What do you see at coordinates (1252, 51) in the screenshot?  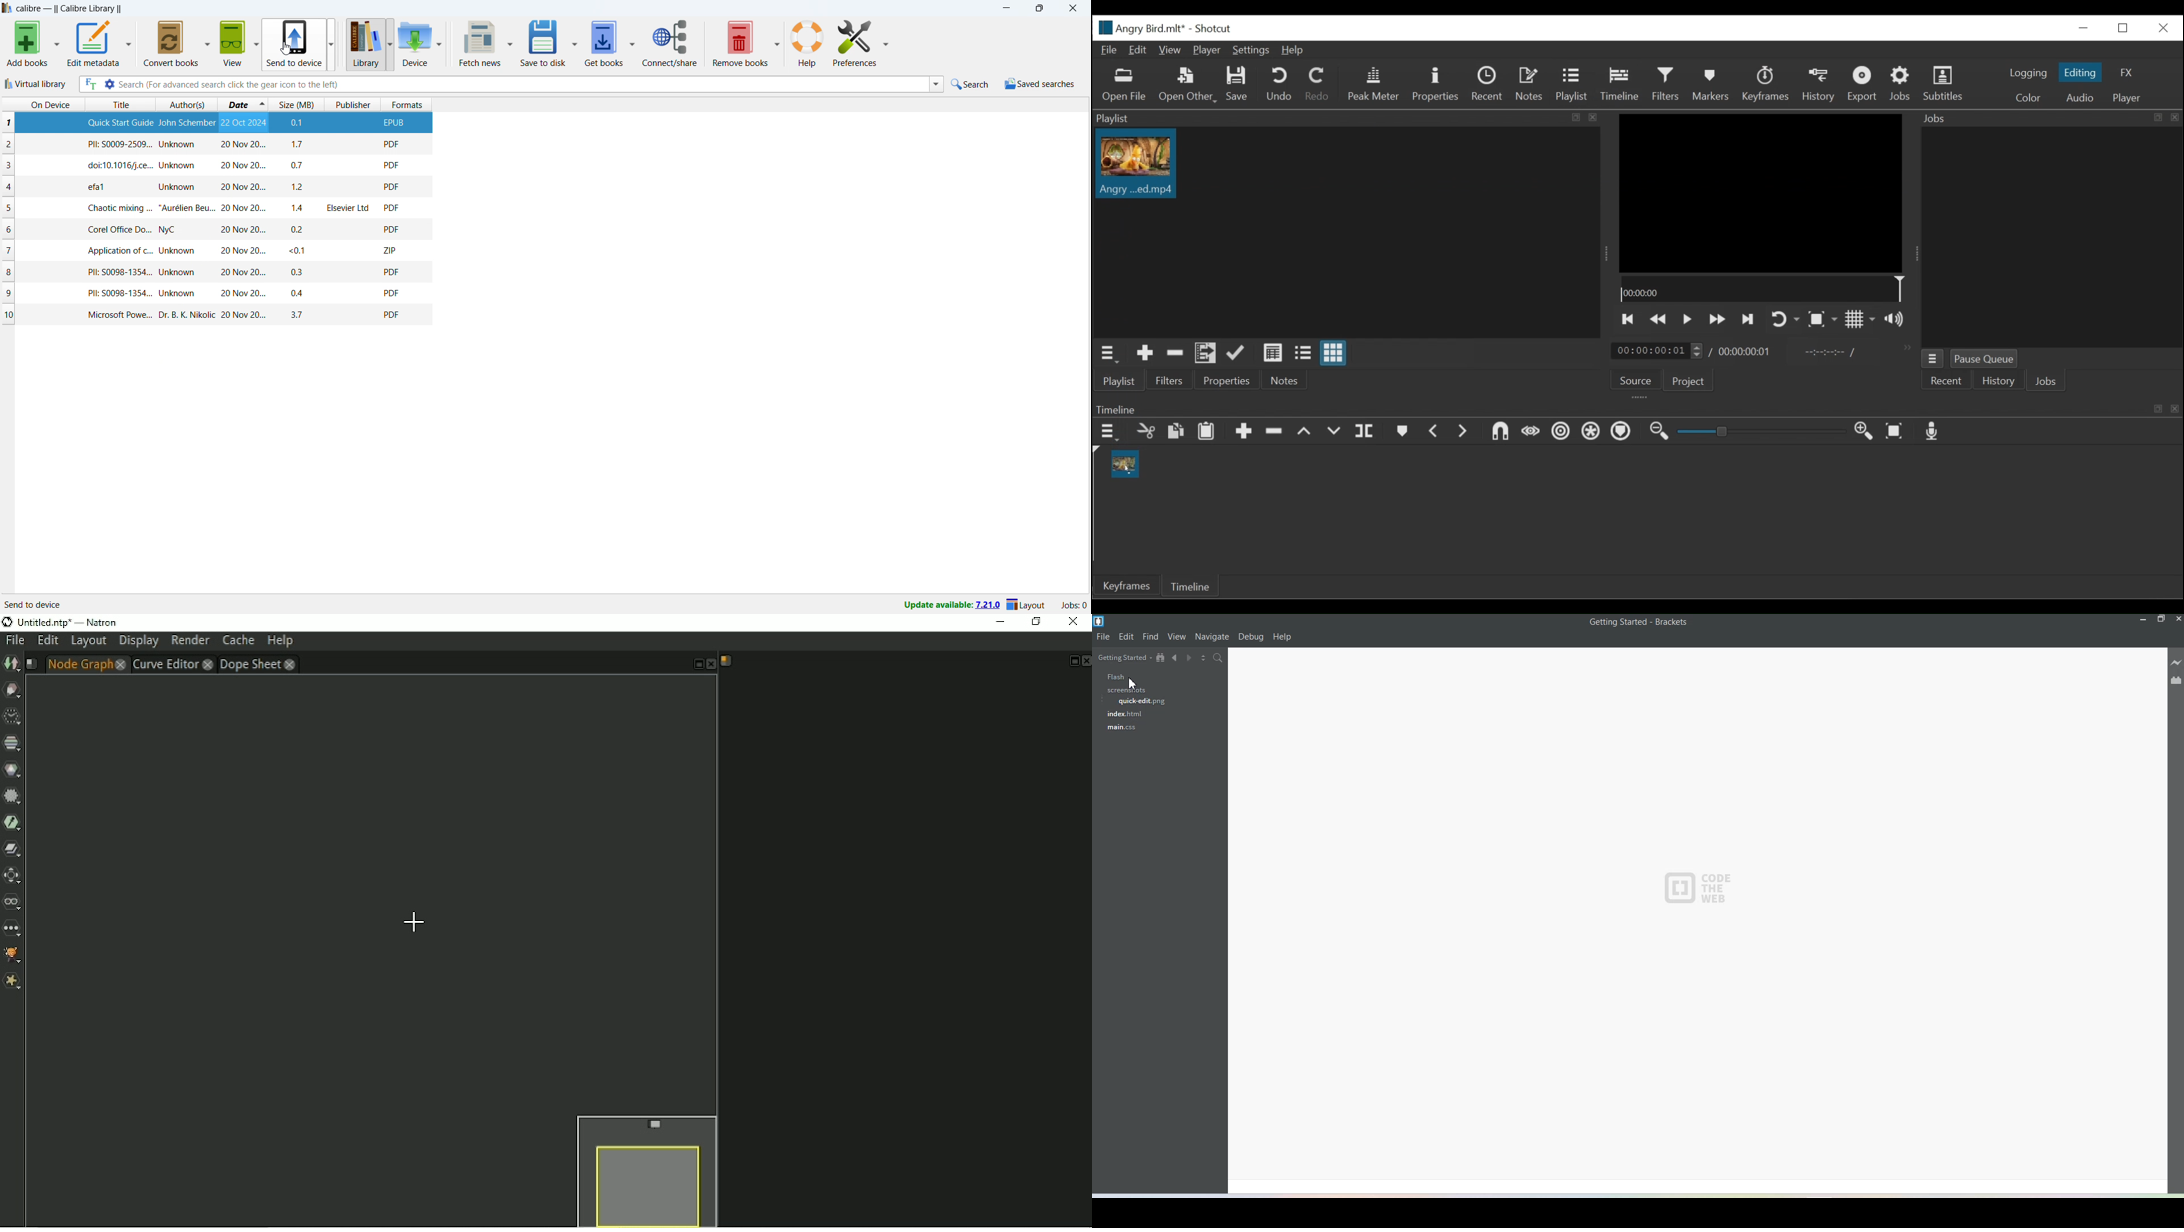 I see `Settings` at bounding box center [1252, 51].